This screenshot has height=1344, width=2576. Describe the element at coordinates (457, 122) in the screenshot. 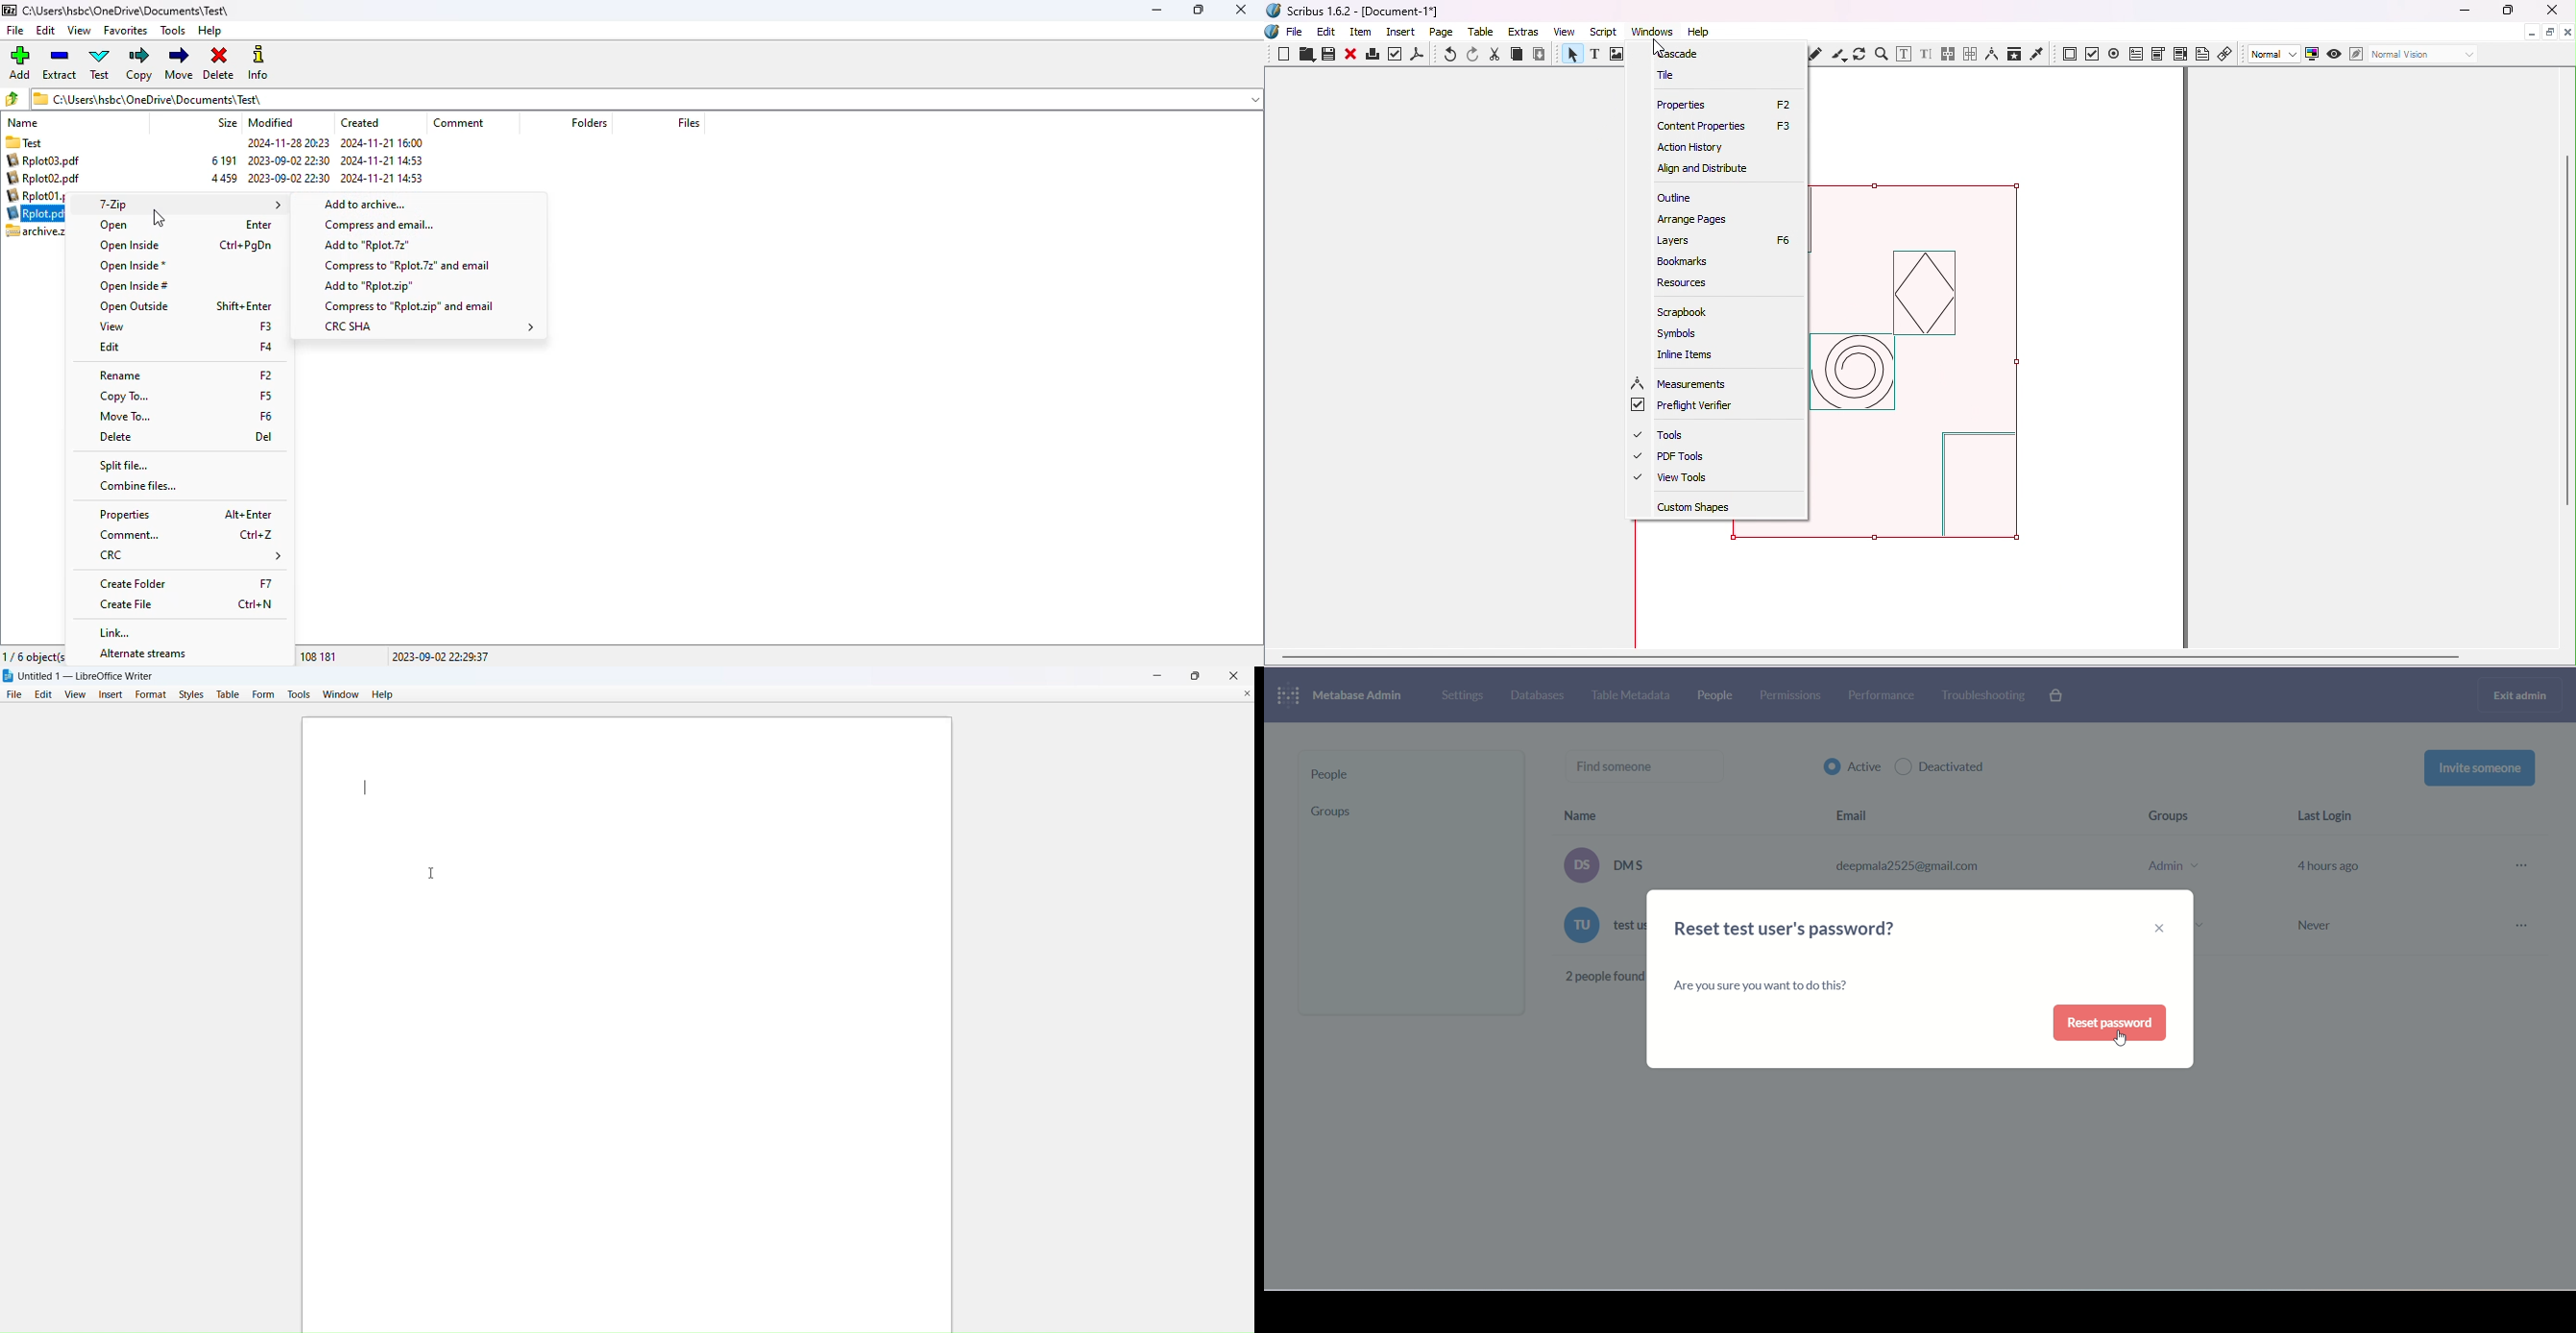

I see `comment` at that location.